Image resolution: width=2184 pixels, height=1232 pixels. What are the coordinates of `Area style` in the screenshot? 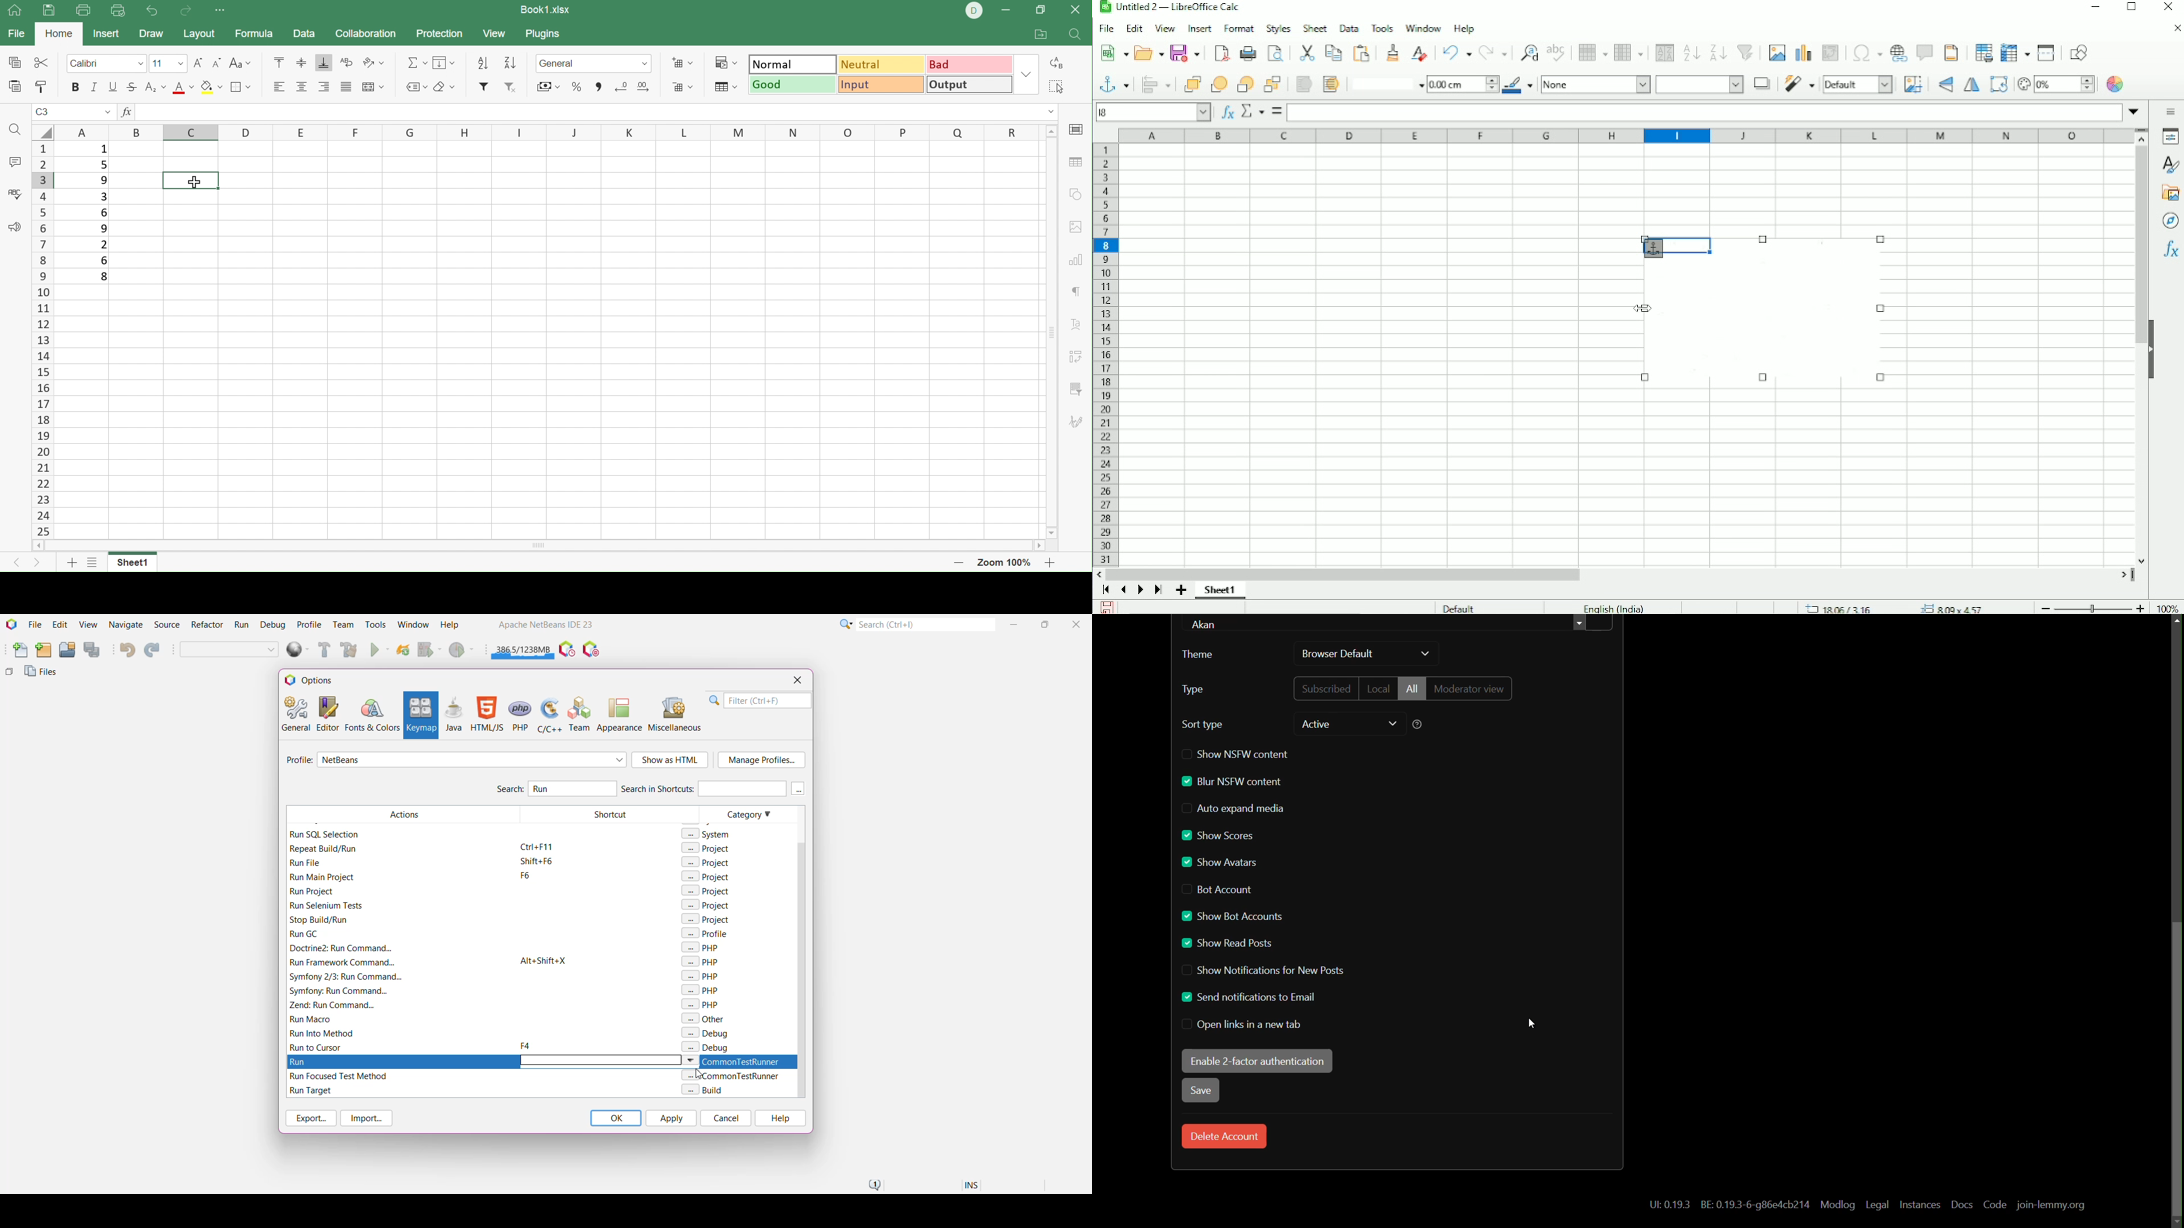 It's located at (1642, 85).